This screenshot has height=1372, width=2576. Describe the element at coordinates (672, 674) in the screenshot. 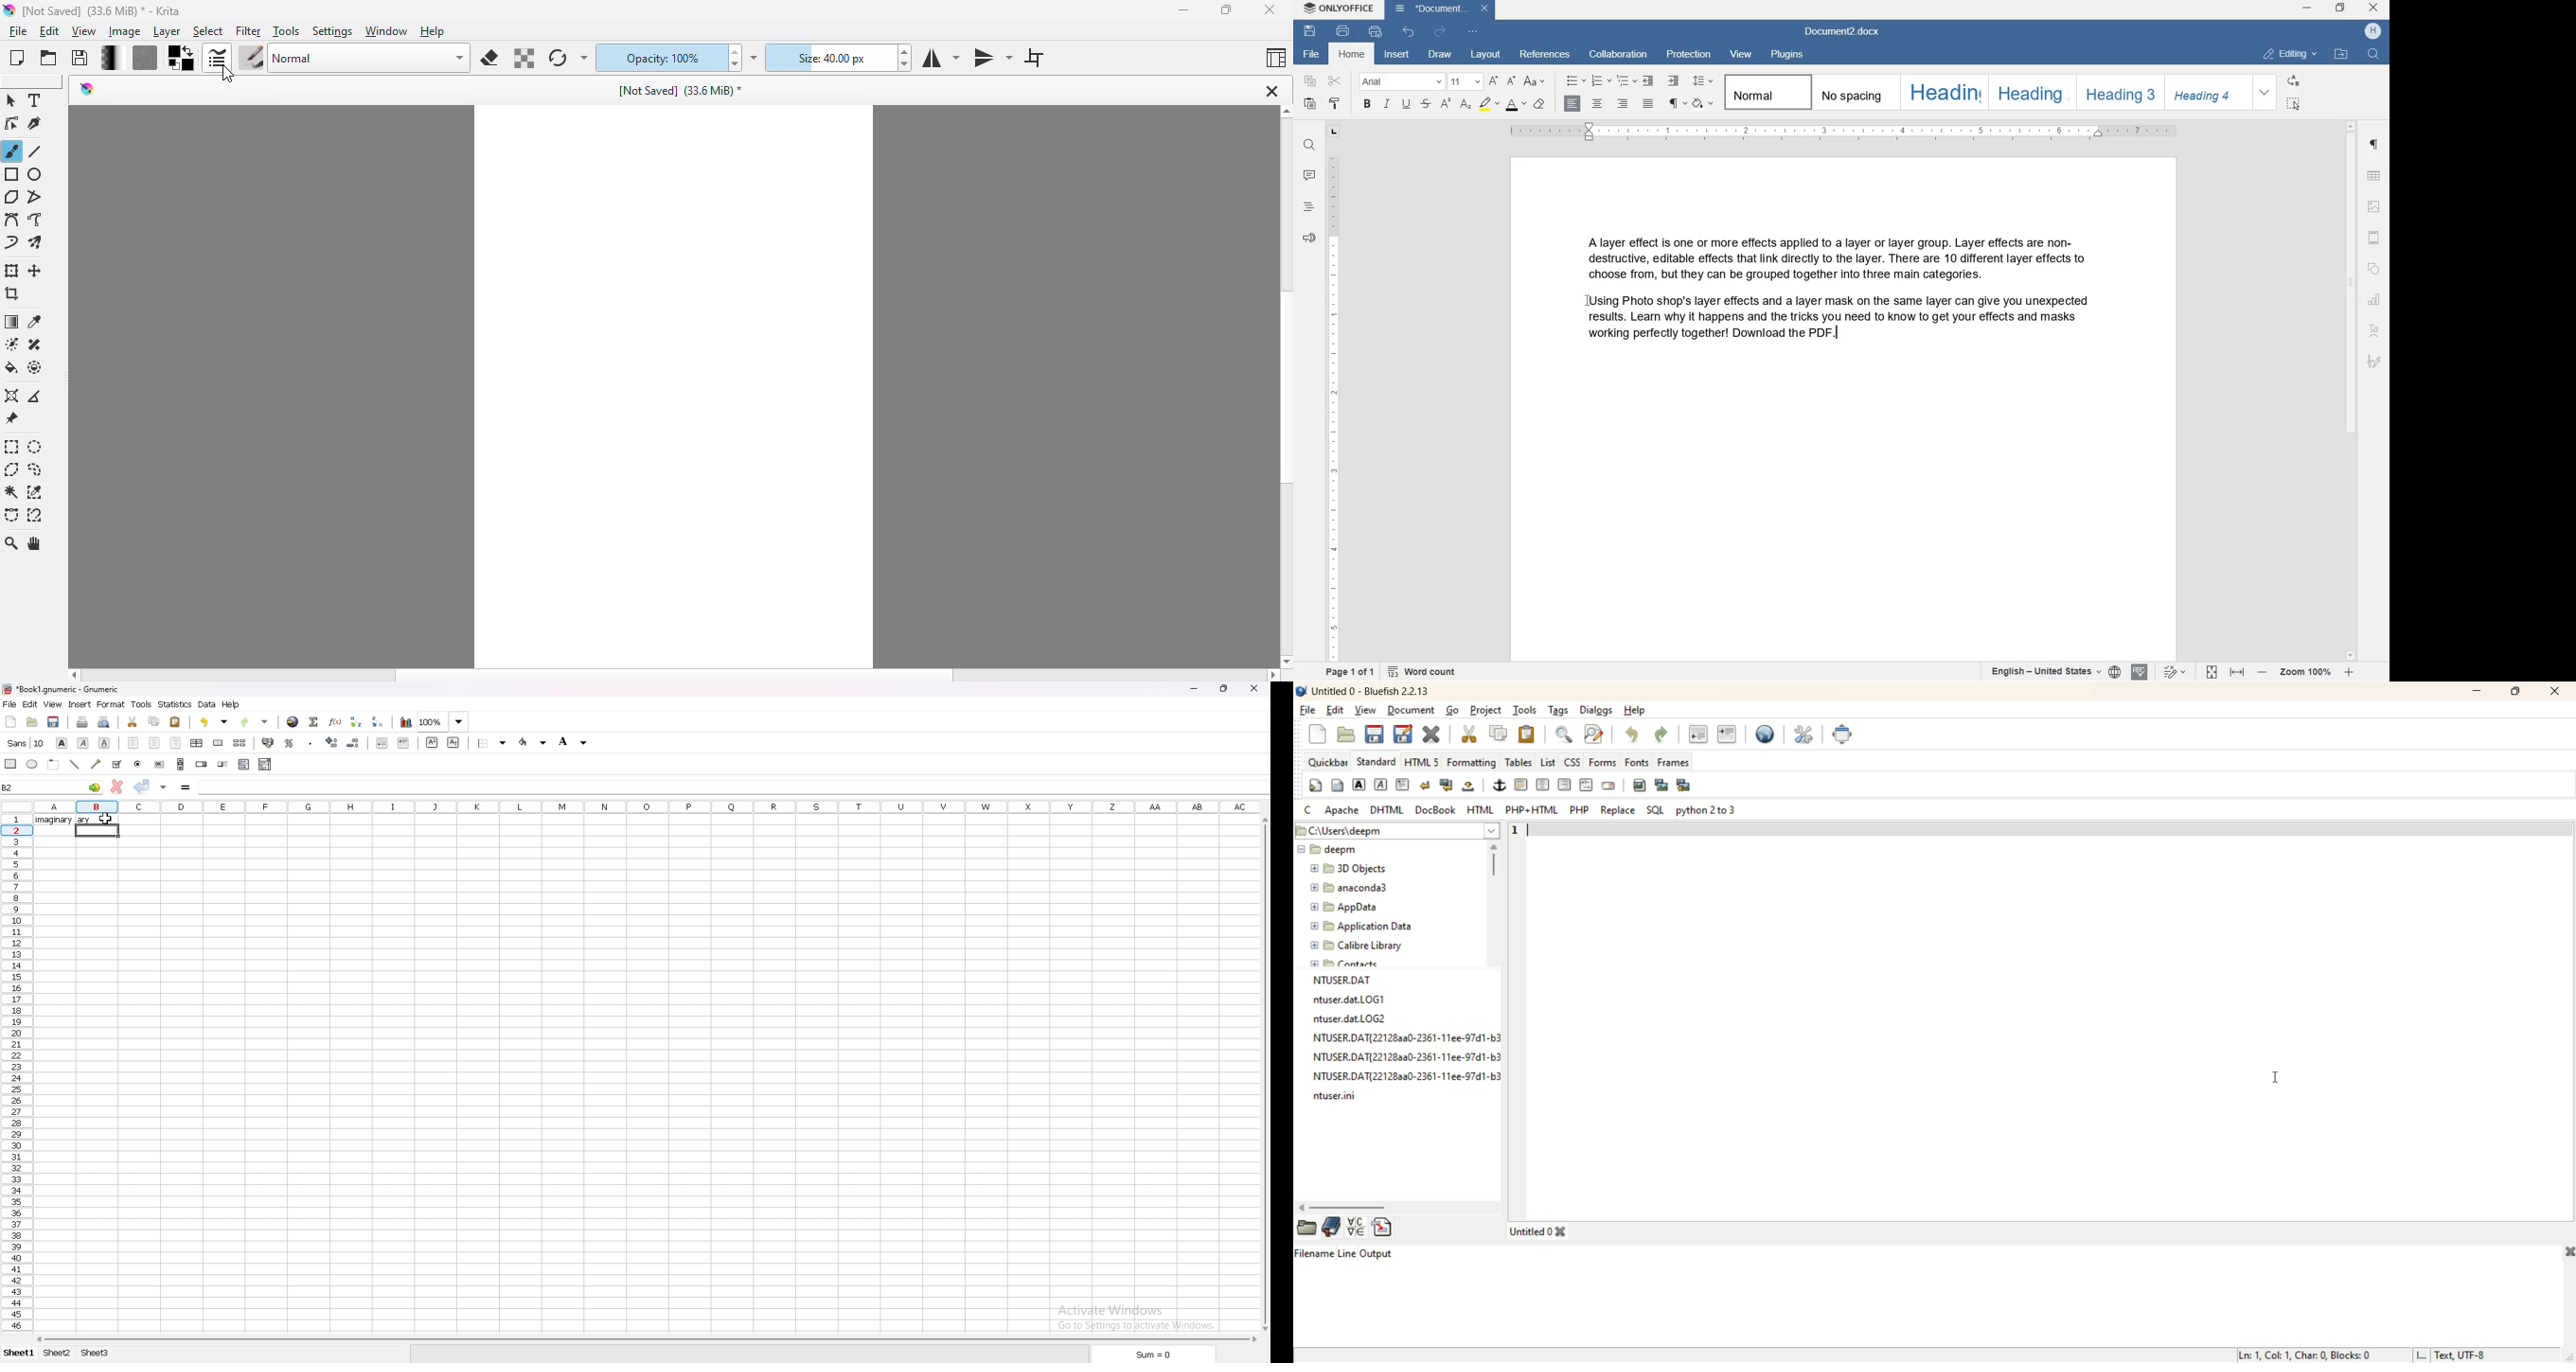

I see `horizontal scroll bar` at that location.